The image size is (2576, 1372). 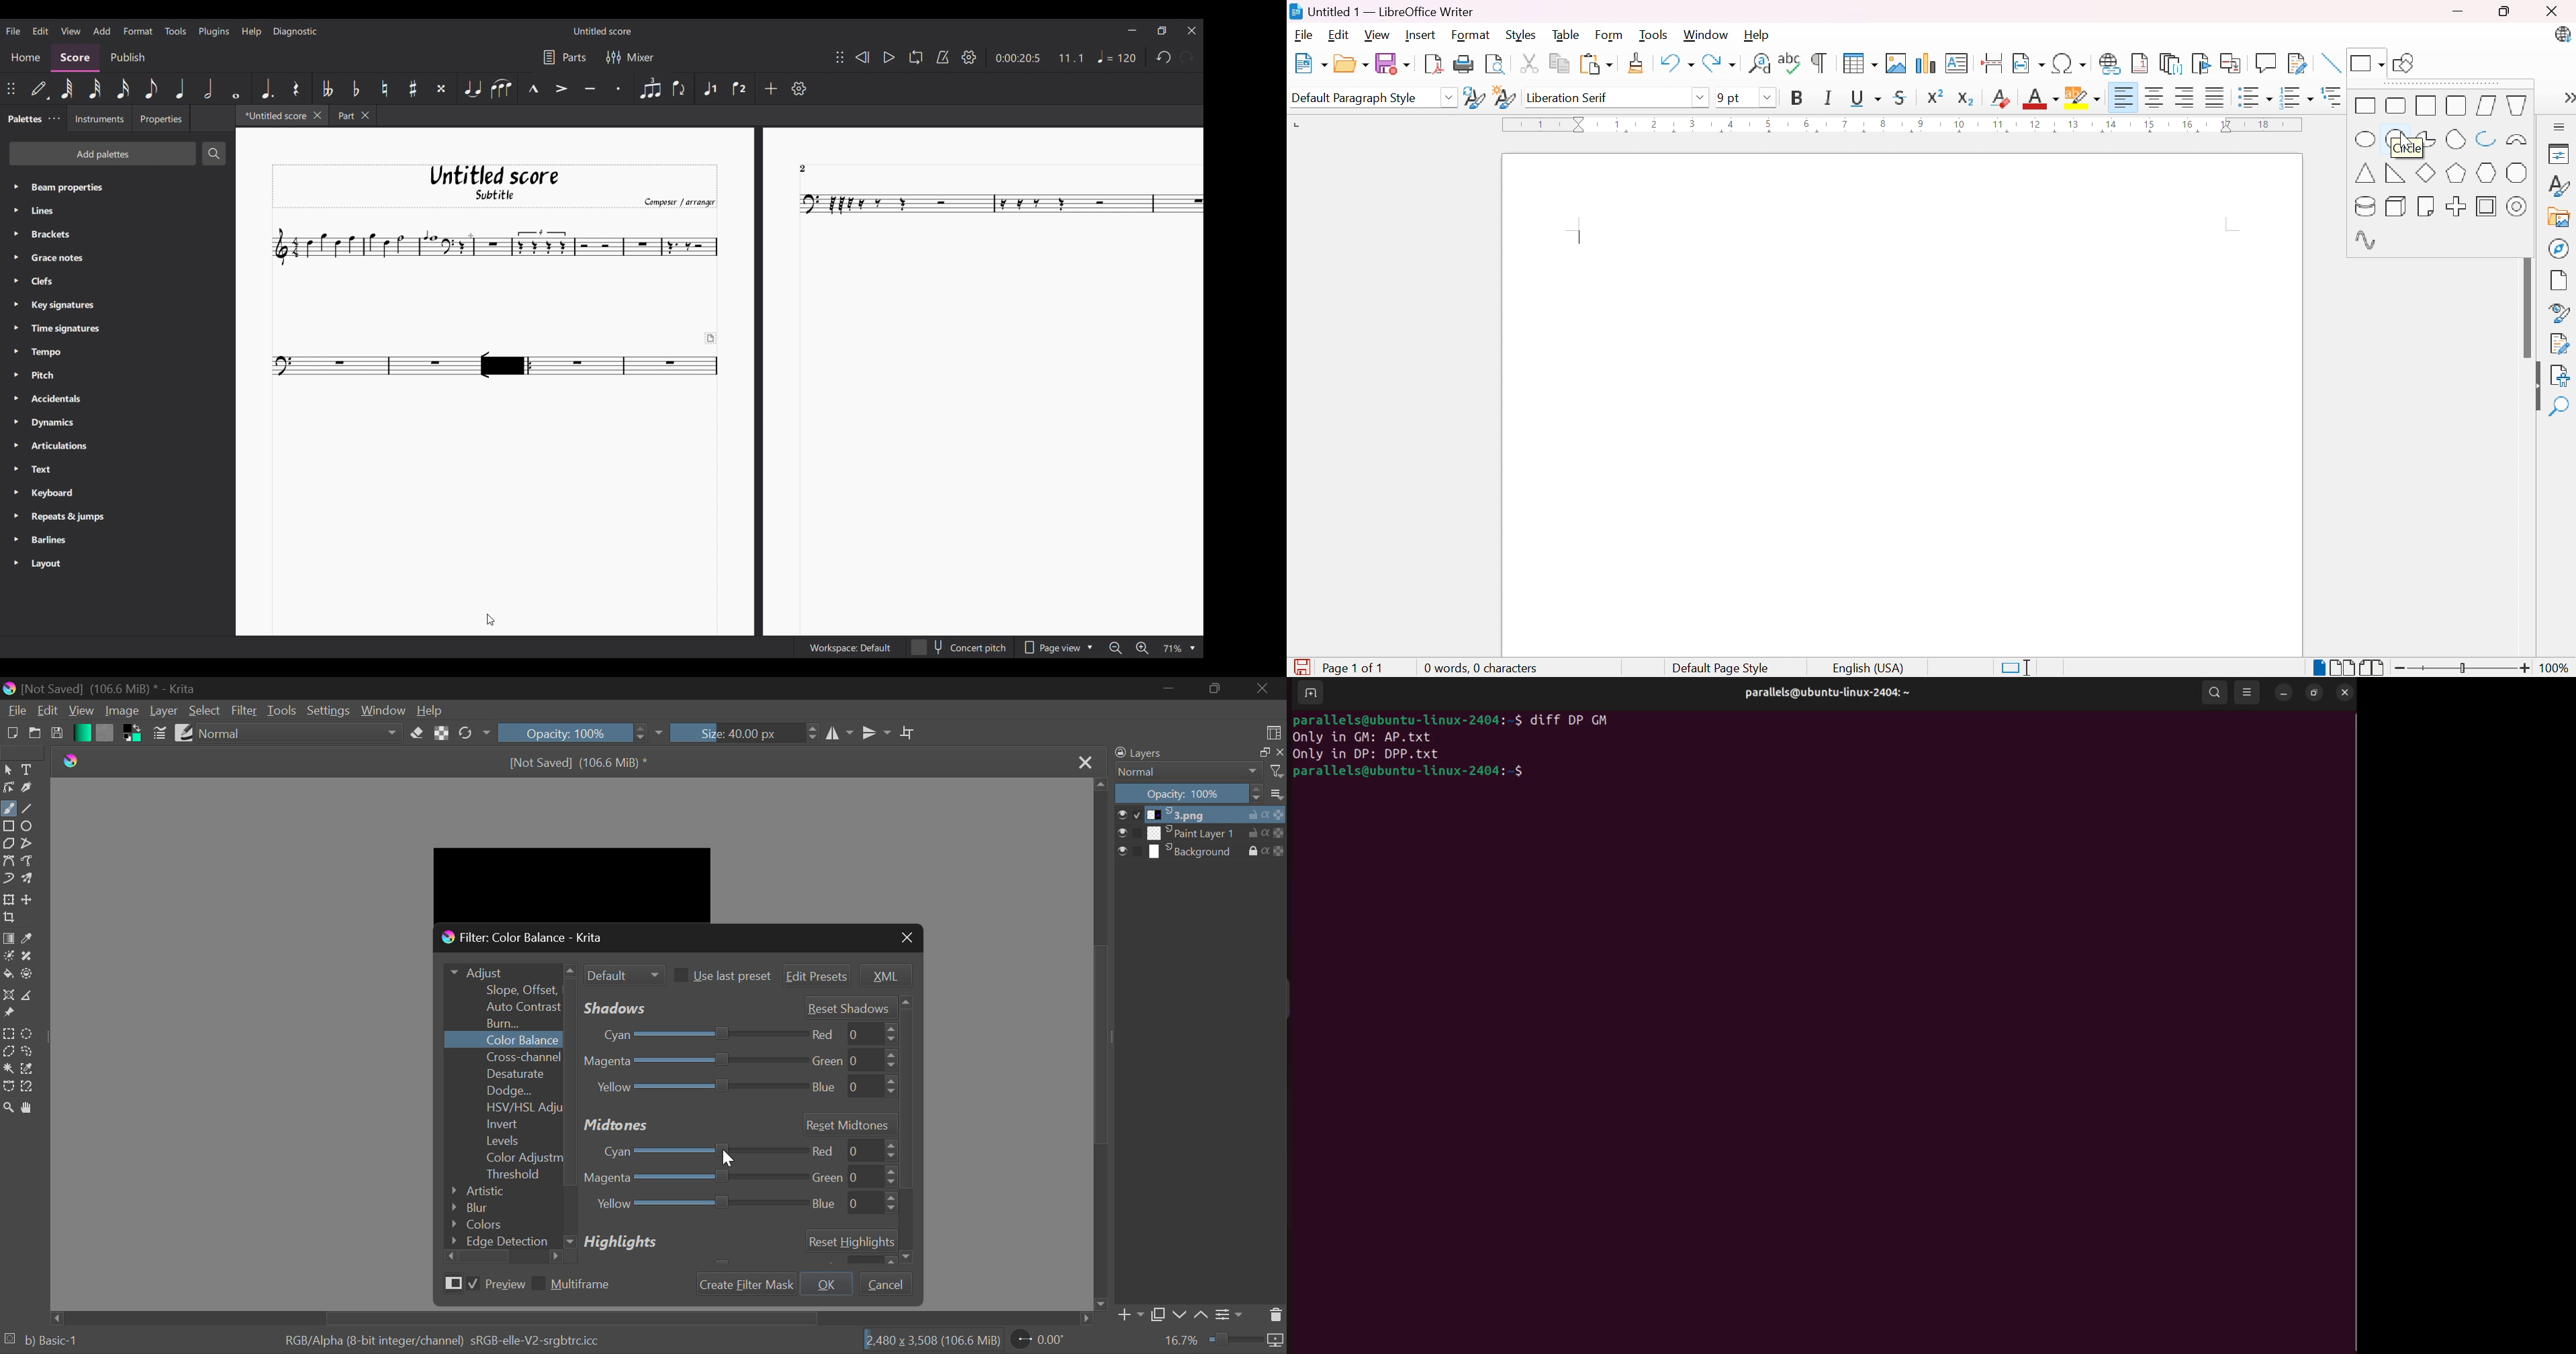 I want to click on Close, so click(x=908, y=938).